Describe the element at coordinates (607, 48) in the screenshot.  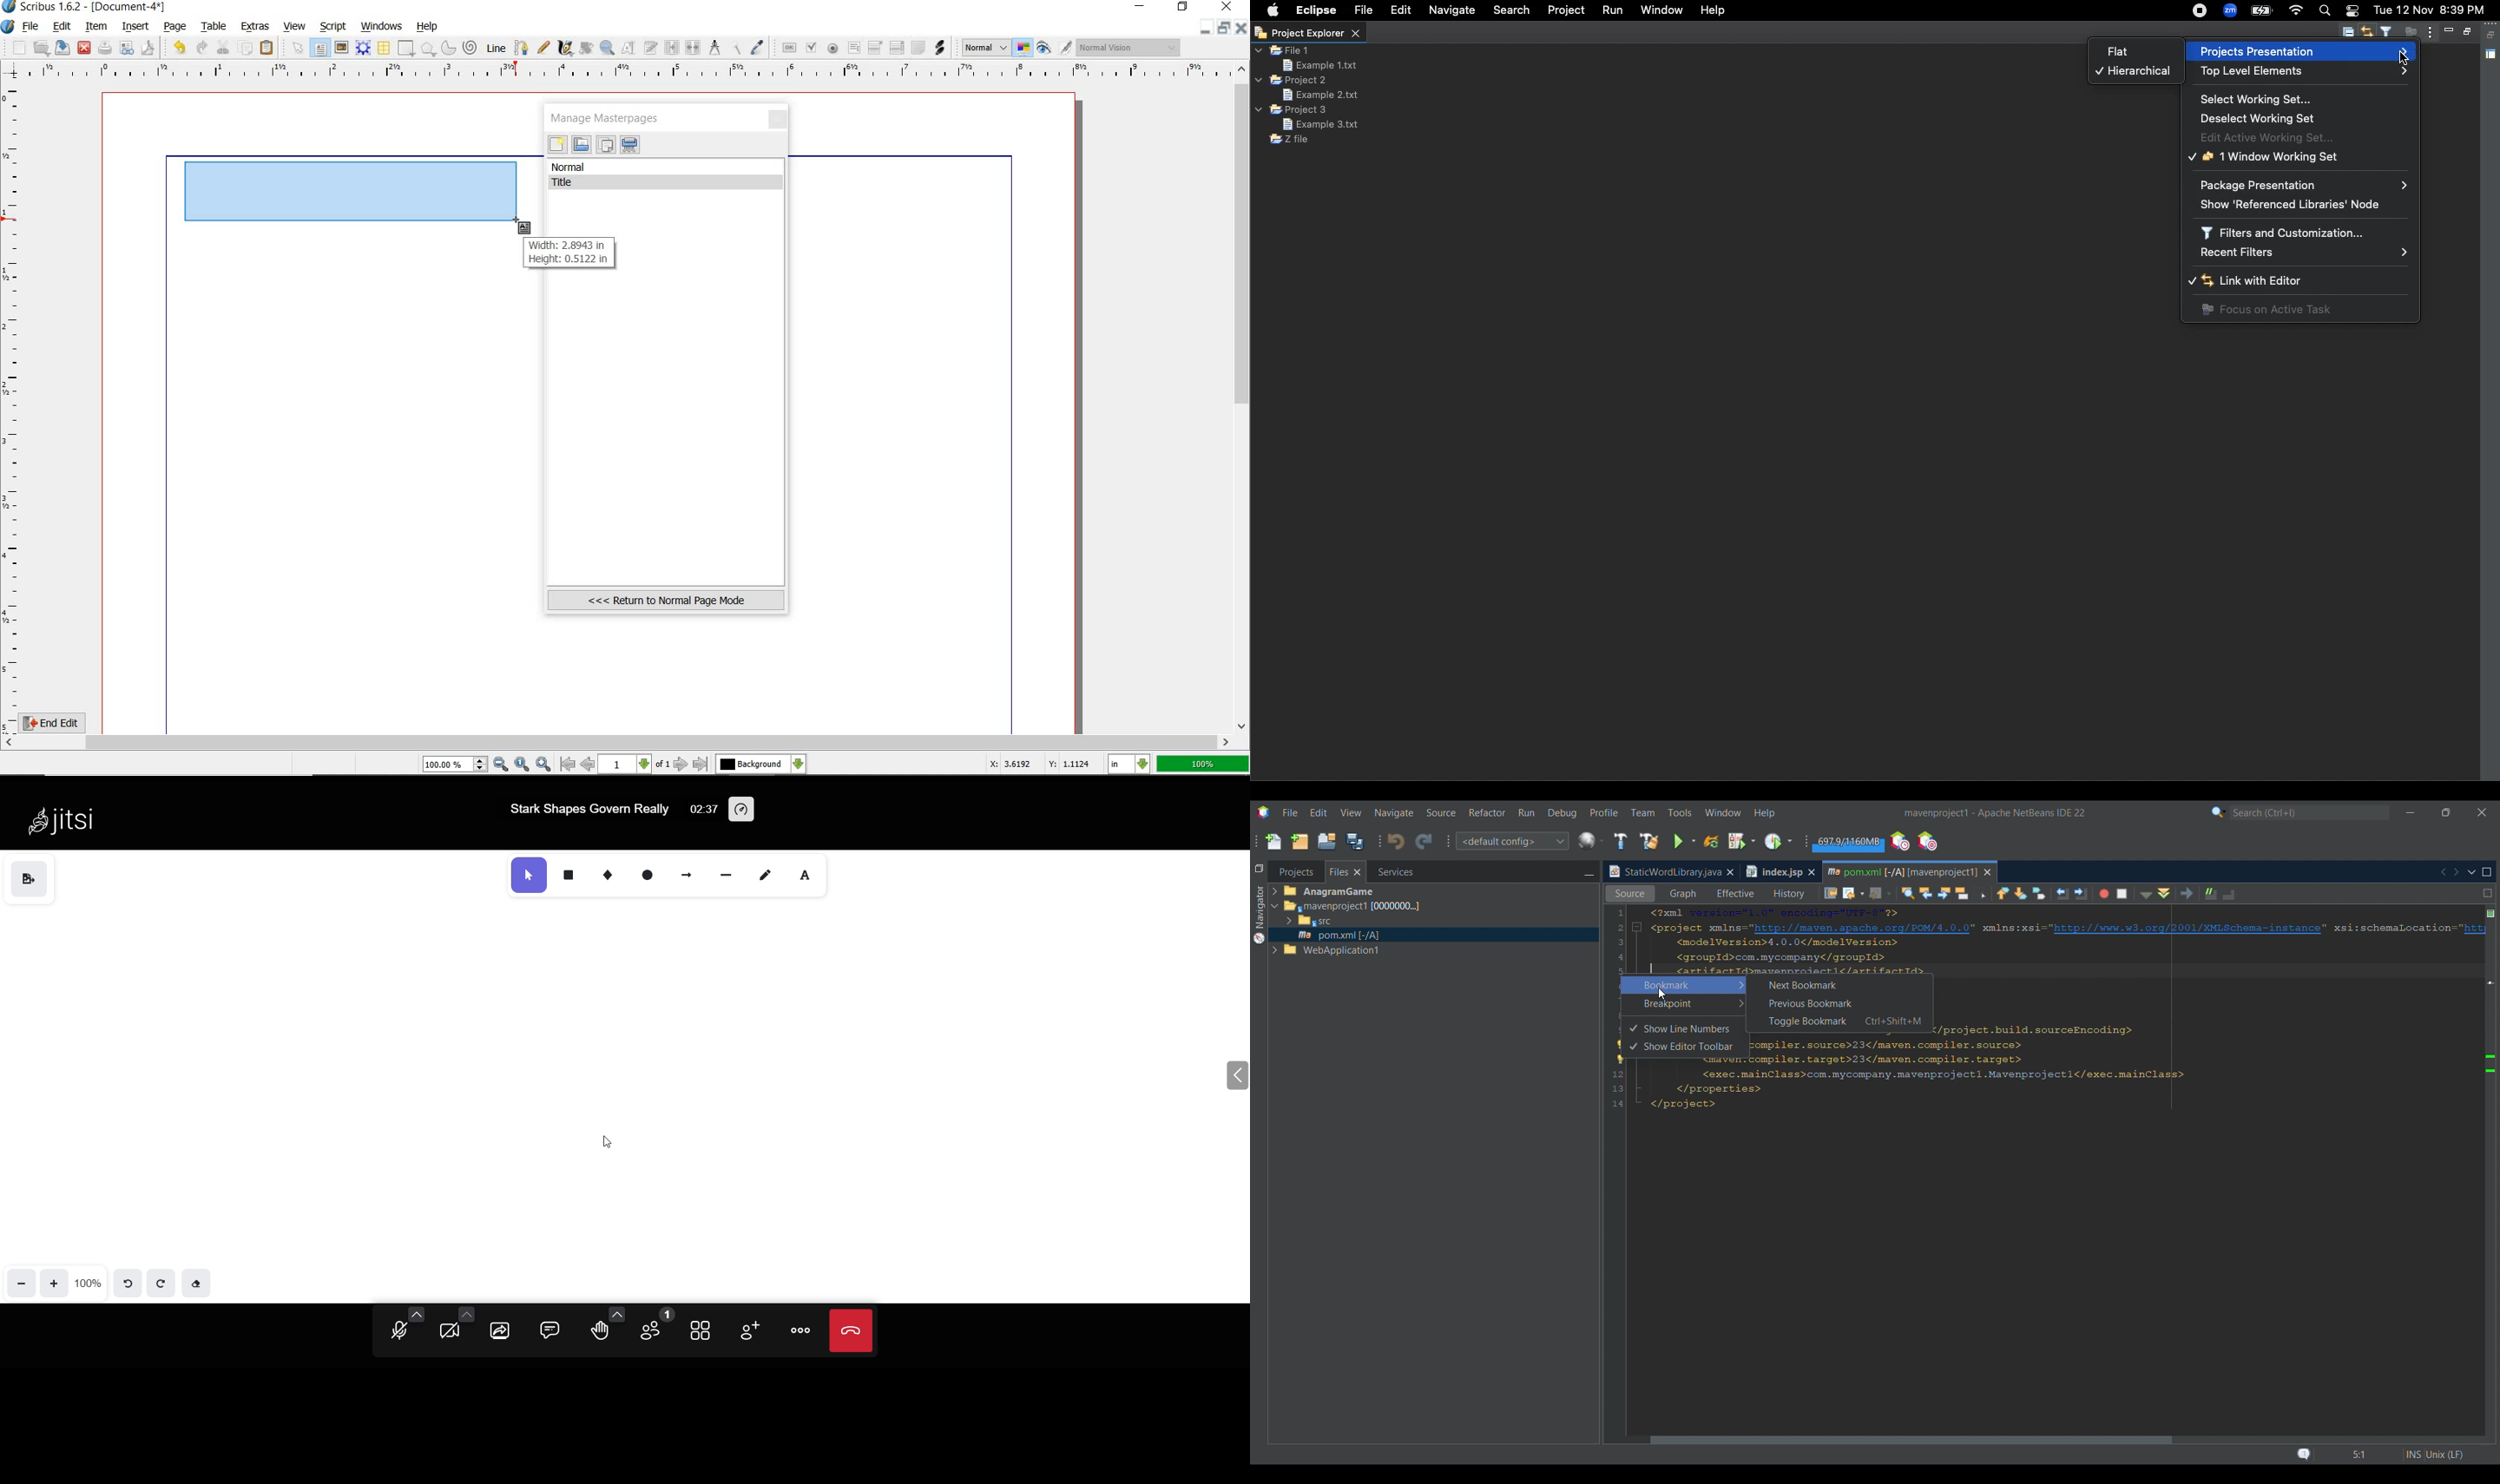
I see `zoom in or zoom out` at that location.